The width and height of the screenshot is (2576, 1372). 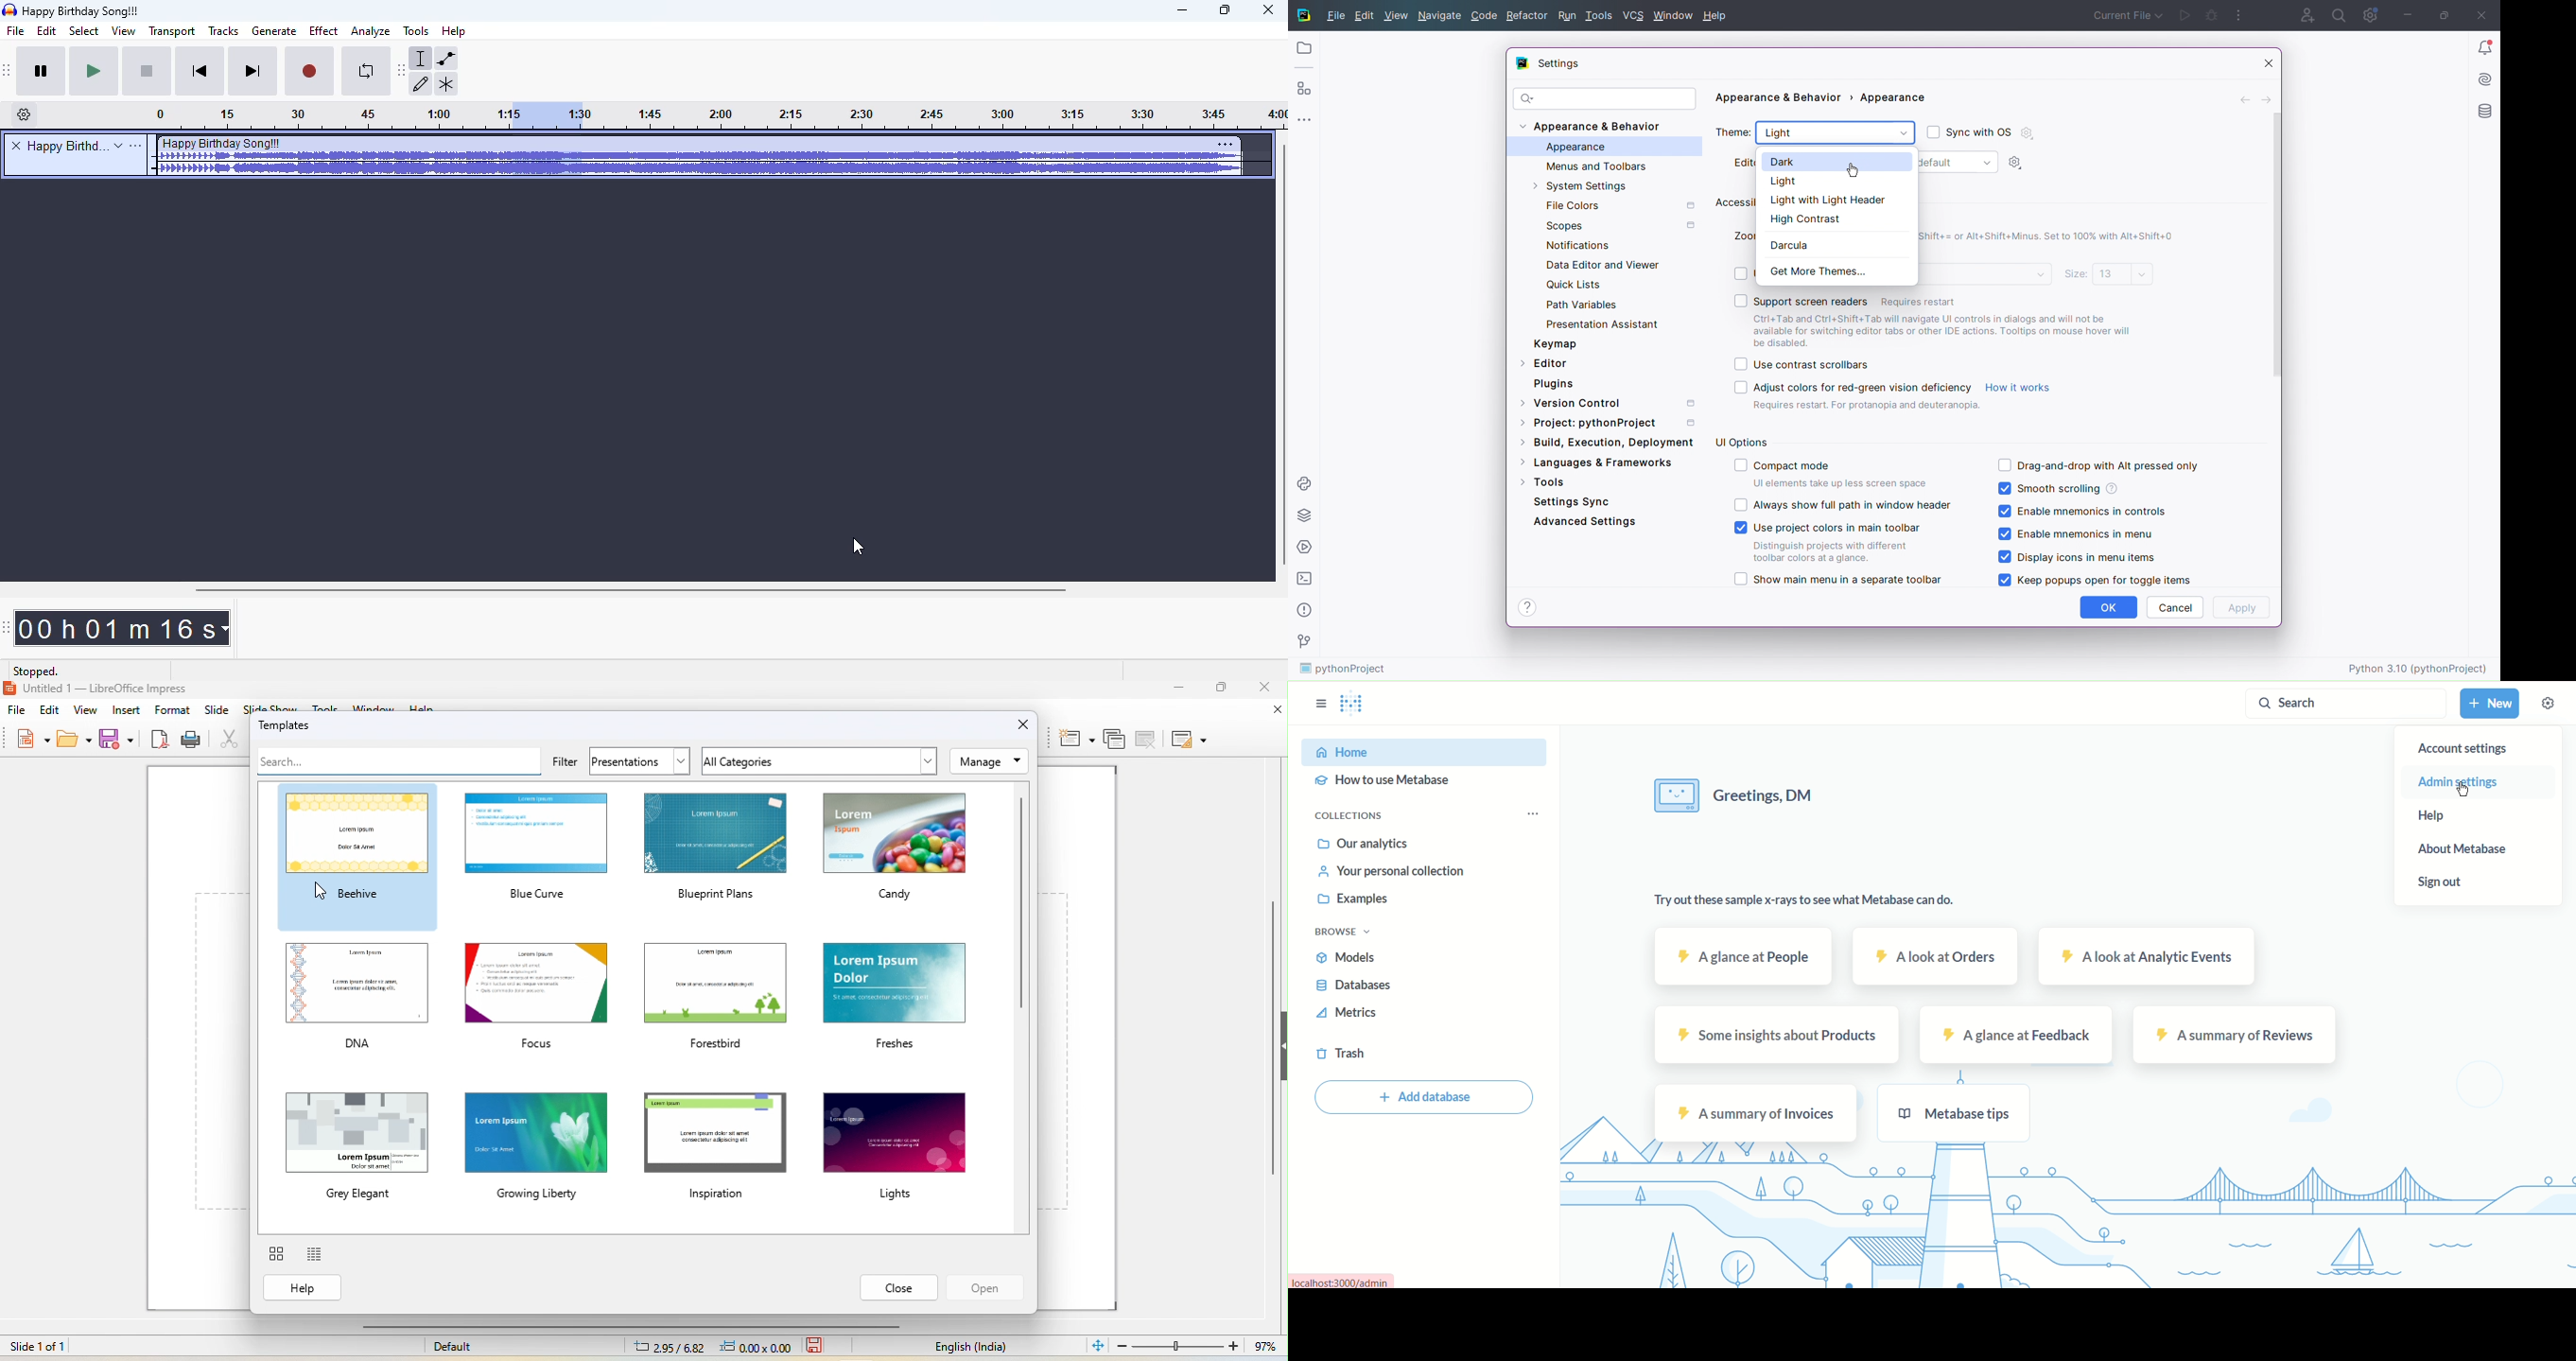 I want to click on analyze, so click(x=371, y=32).